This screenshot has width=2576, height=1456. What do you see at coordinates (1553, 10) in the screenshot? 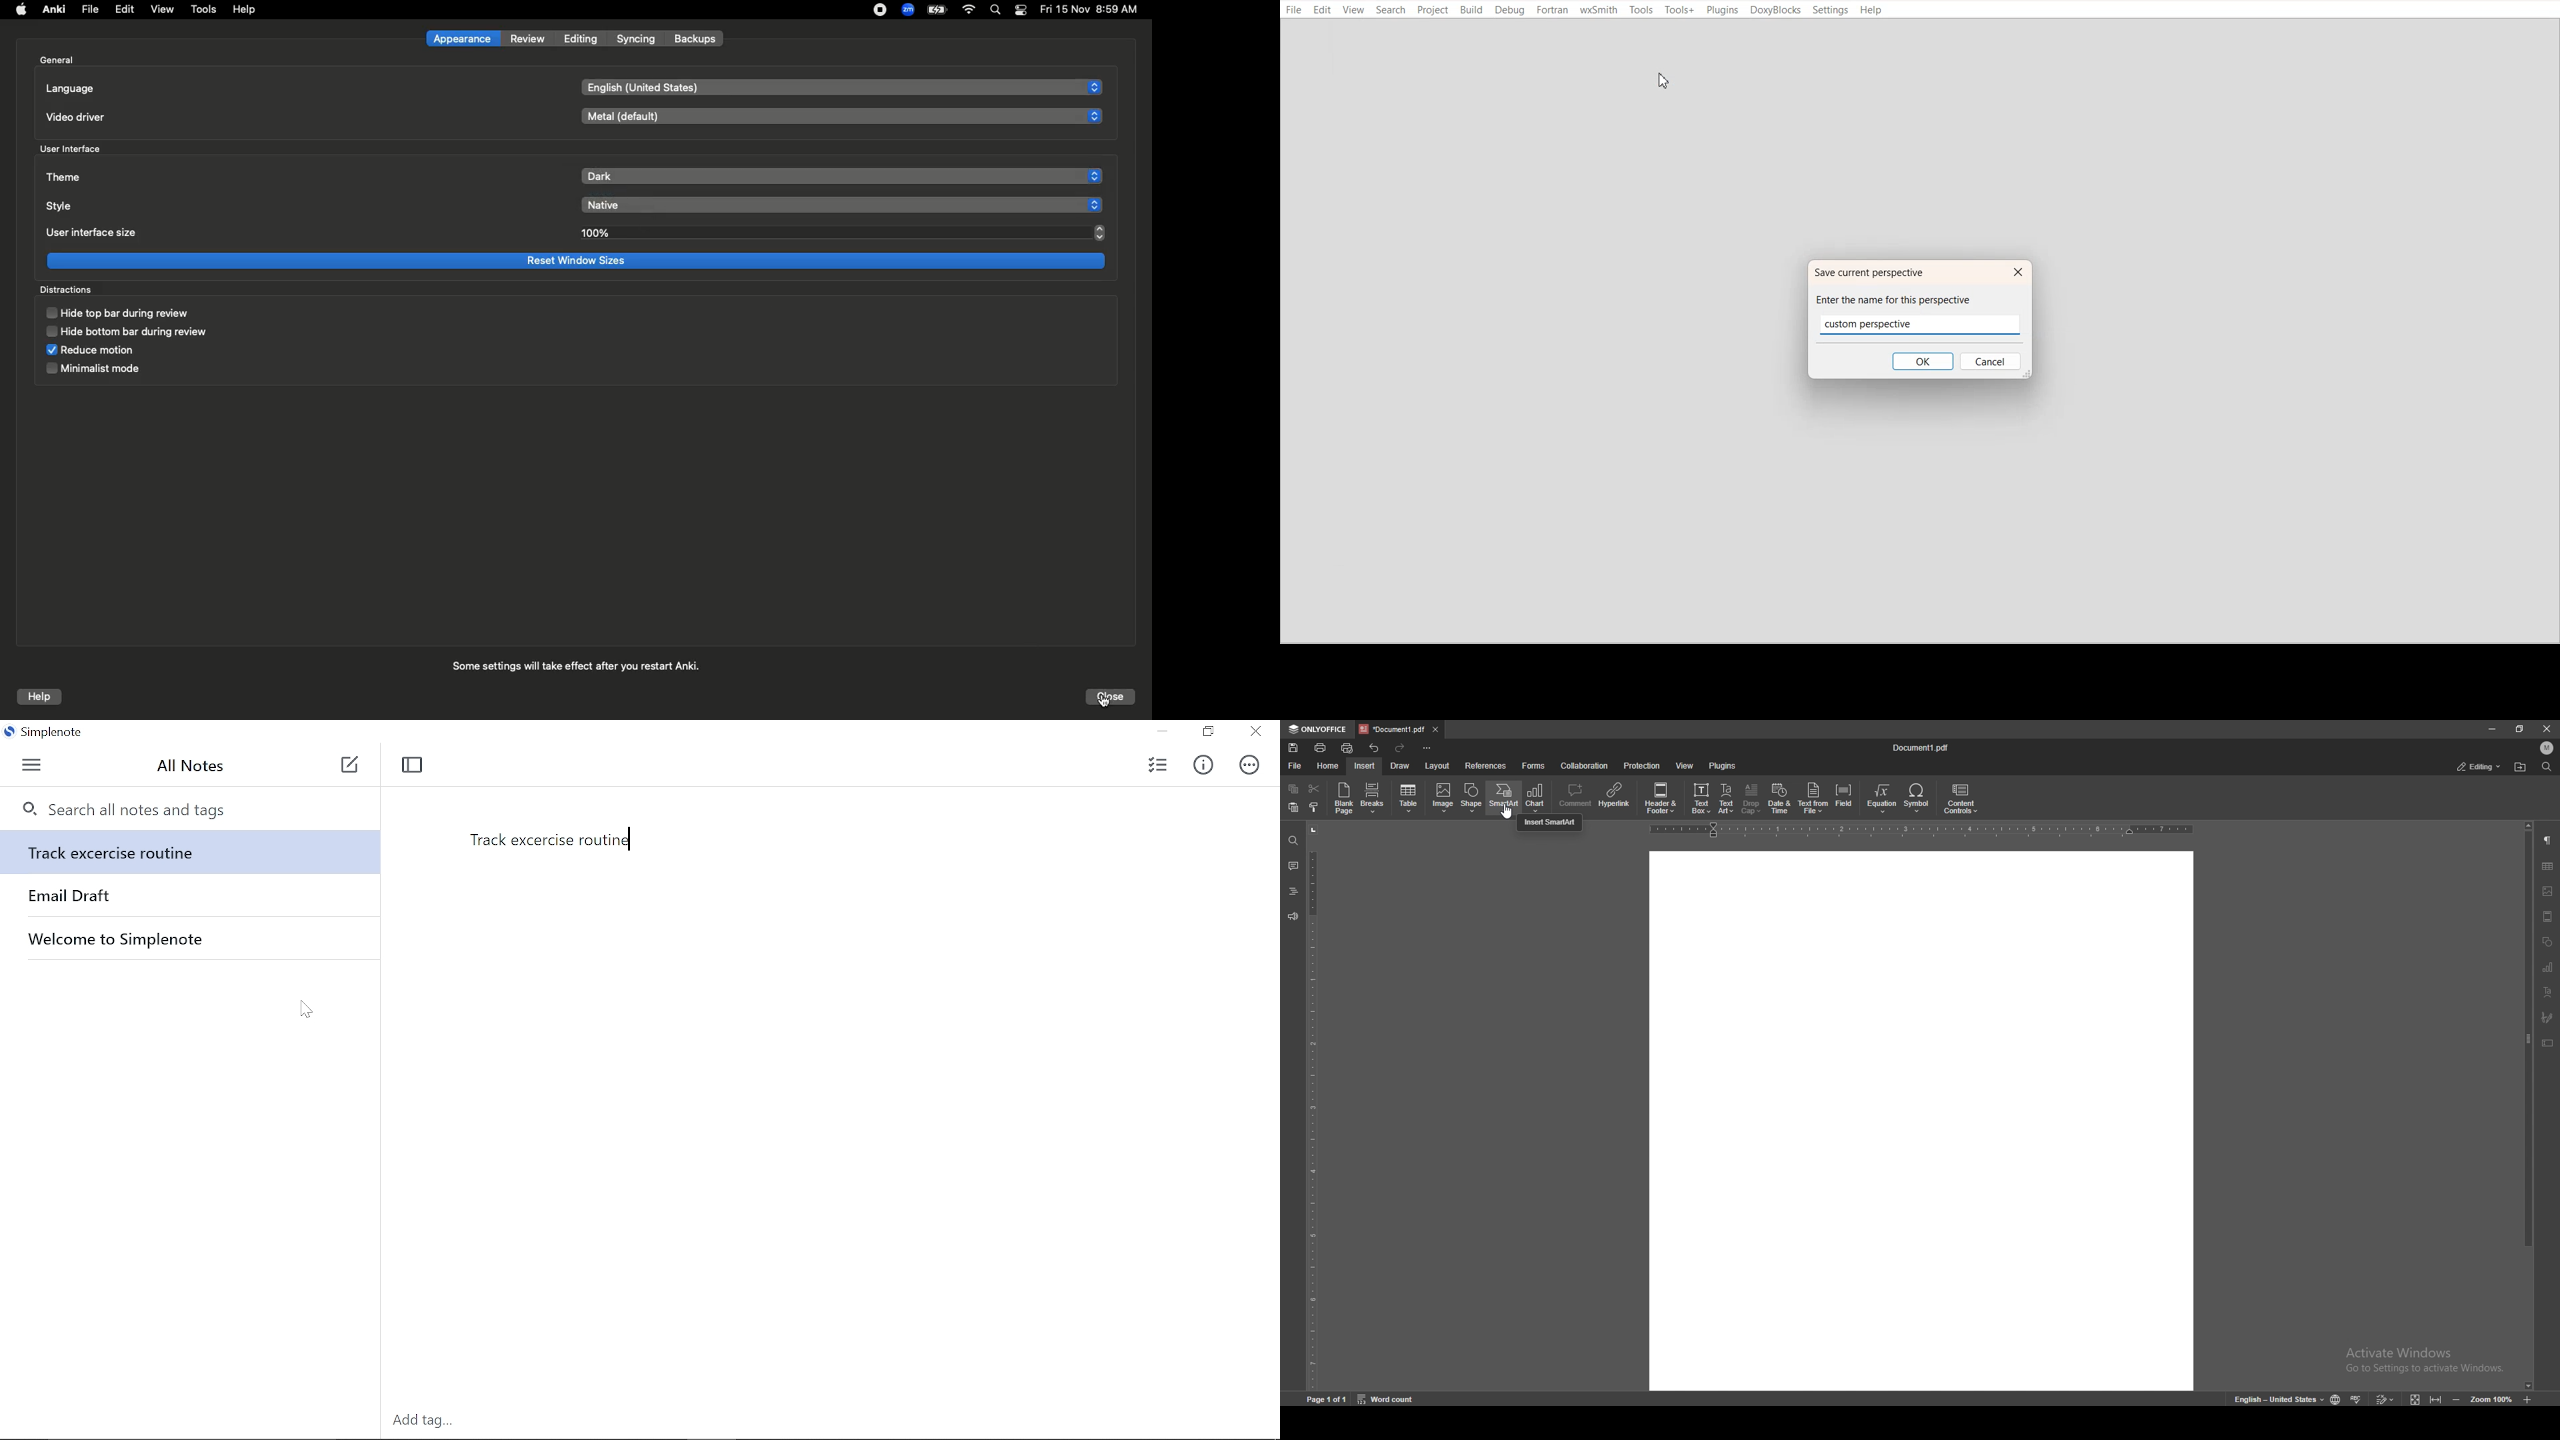
I see `Fortran` at bounding box center [1553, 10].